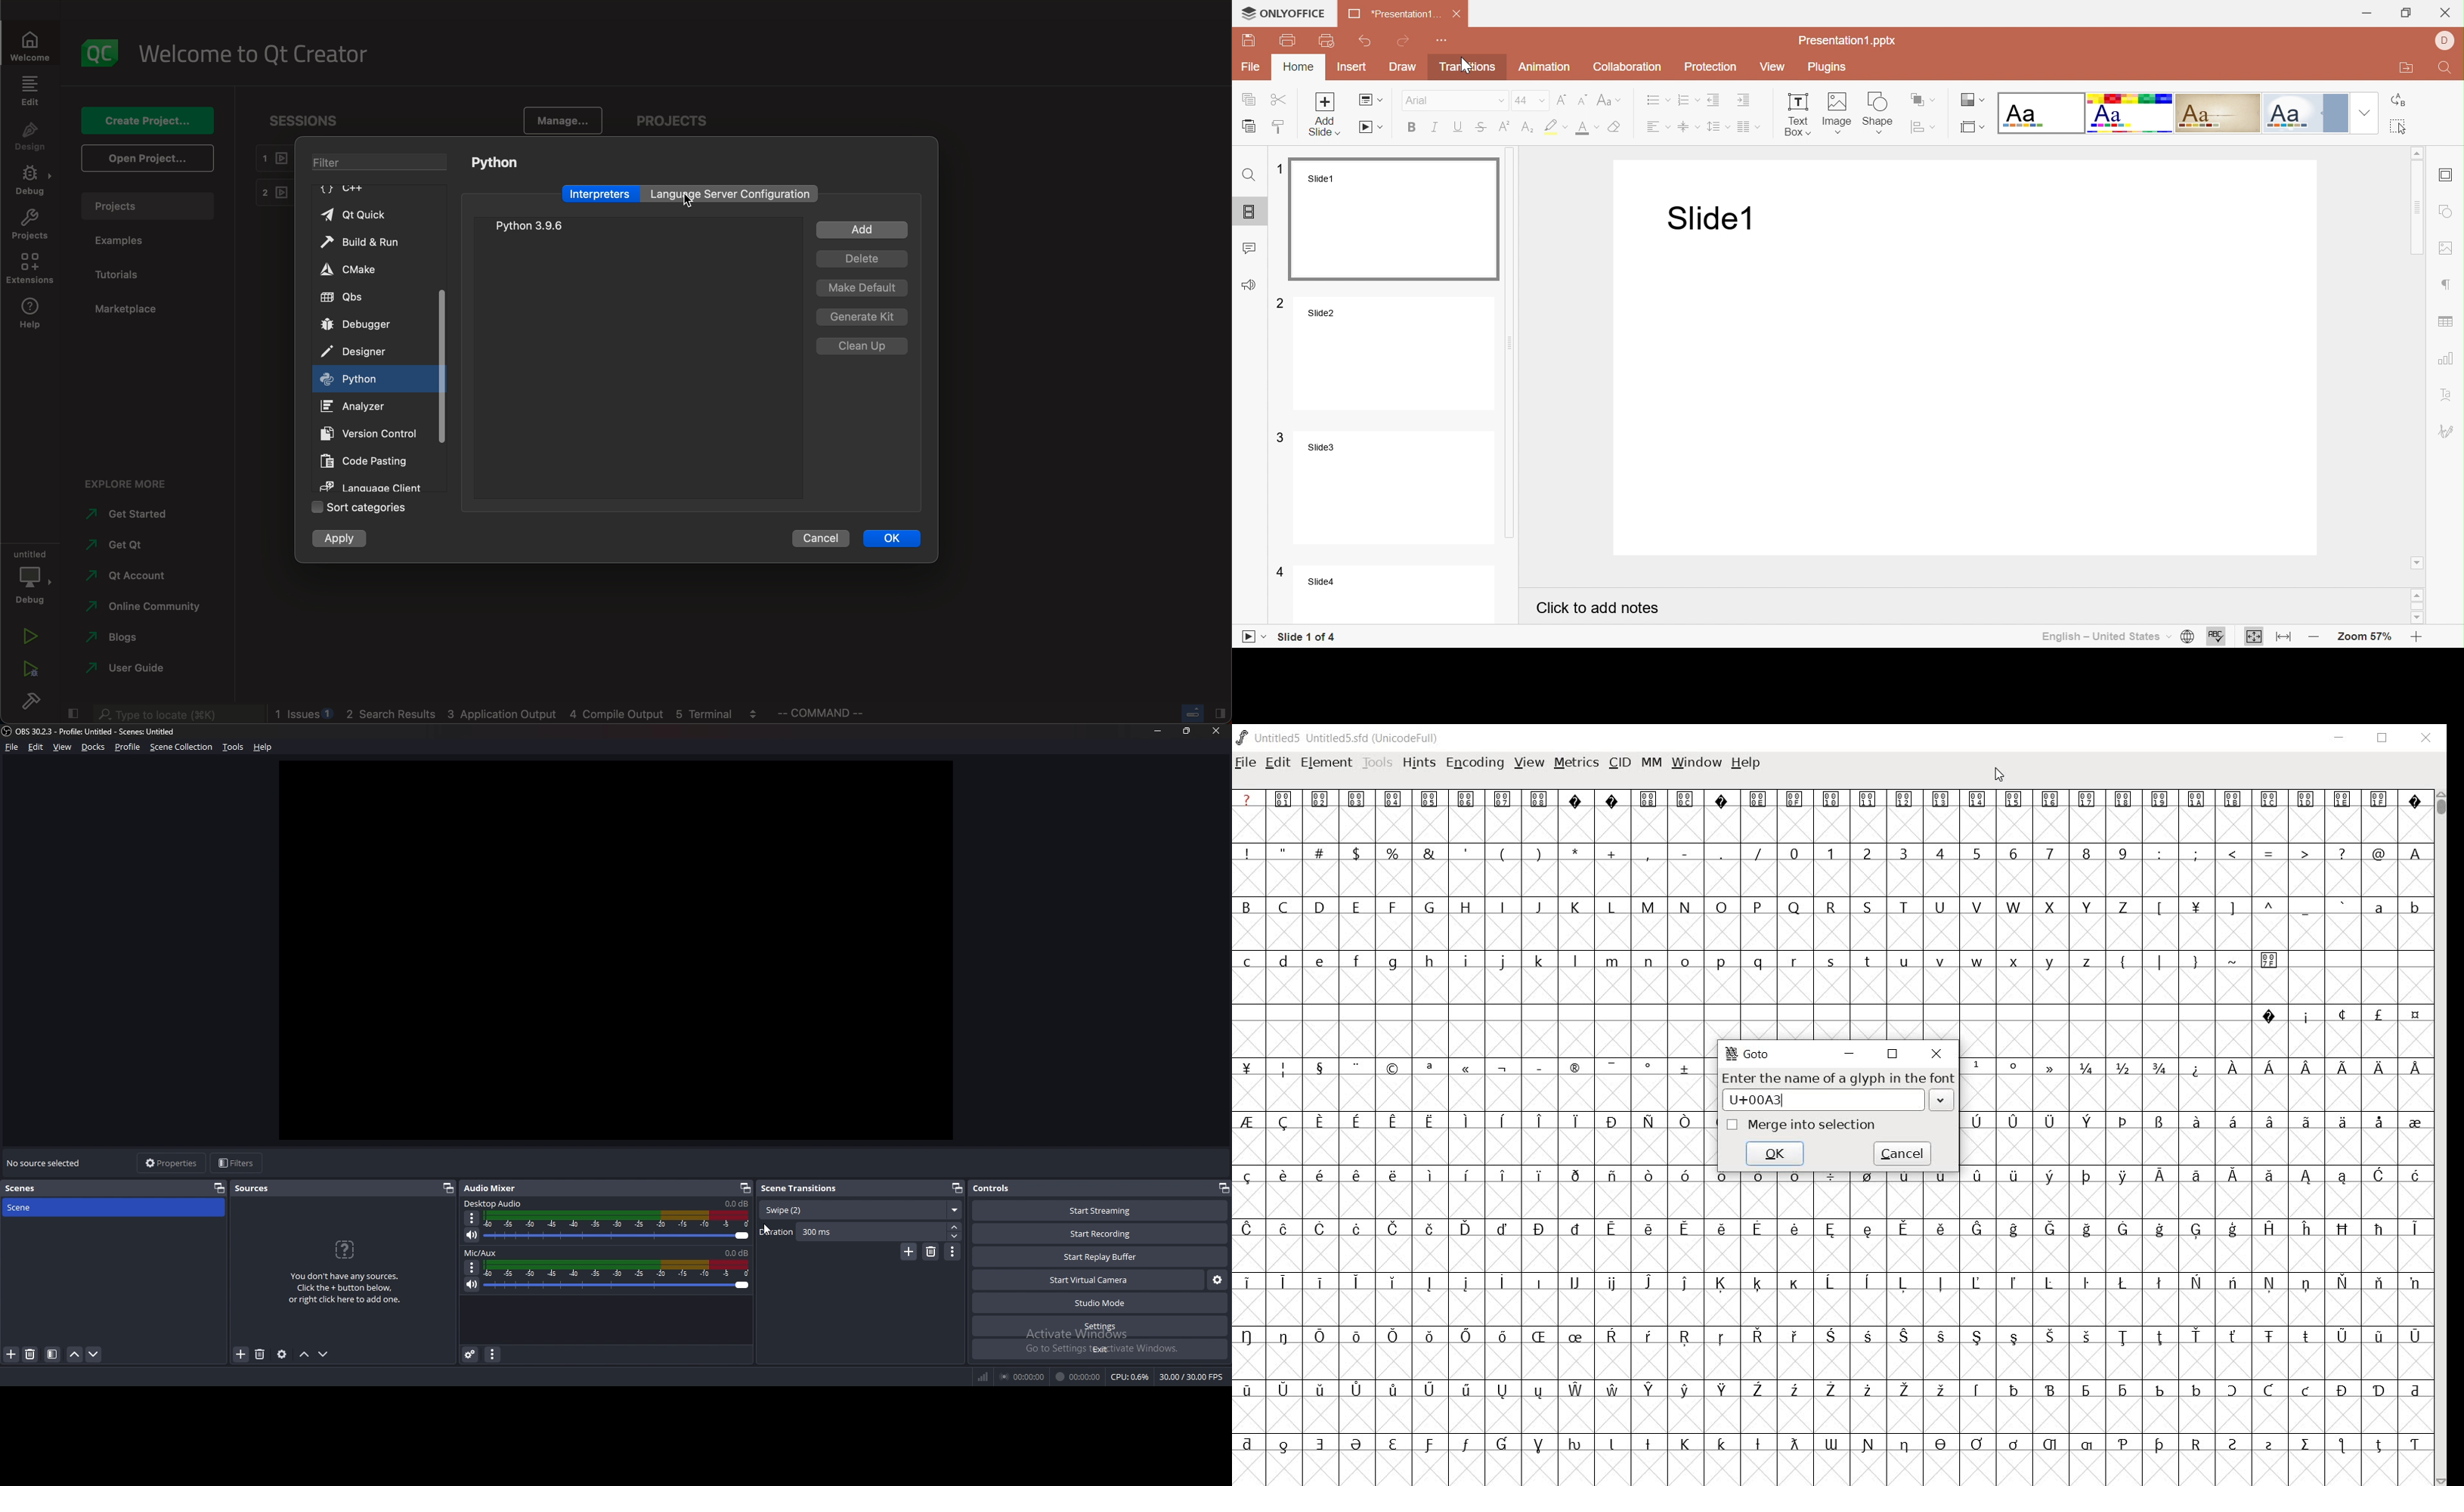  Describe the element at coordinates (1831, 1391) in the screenshot. I see `Symbol` at that location.